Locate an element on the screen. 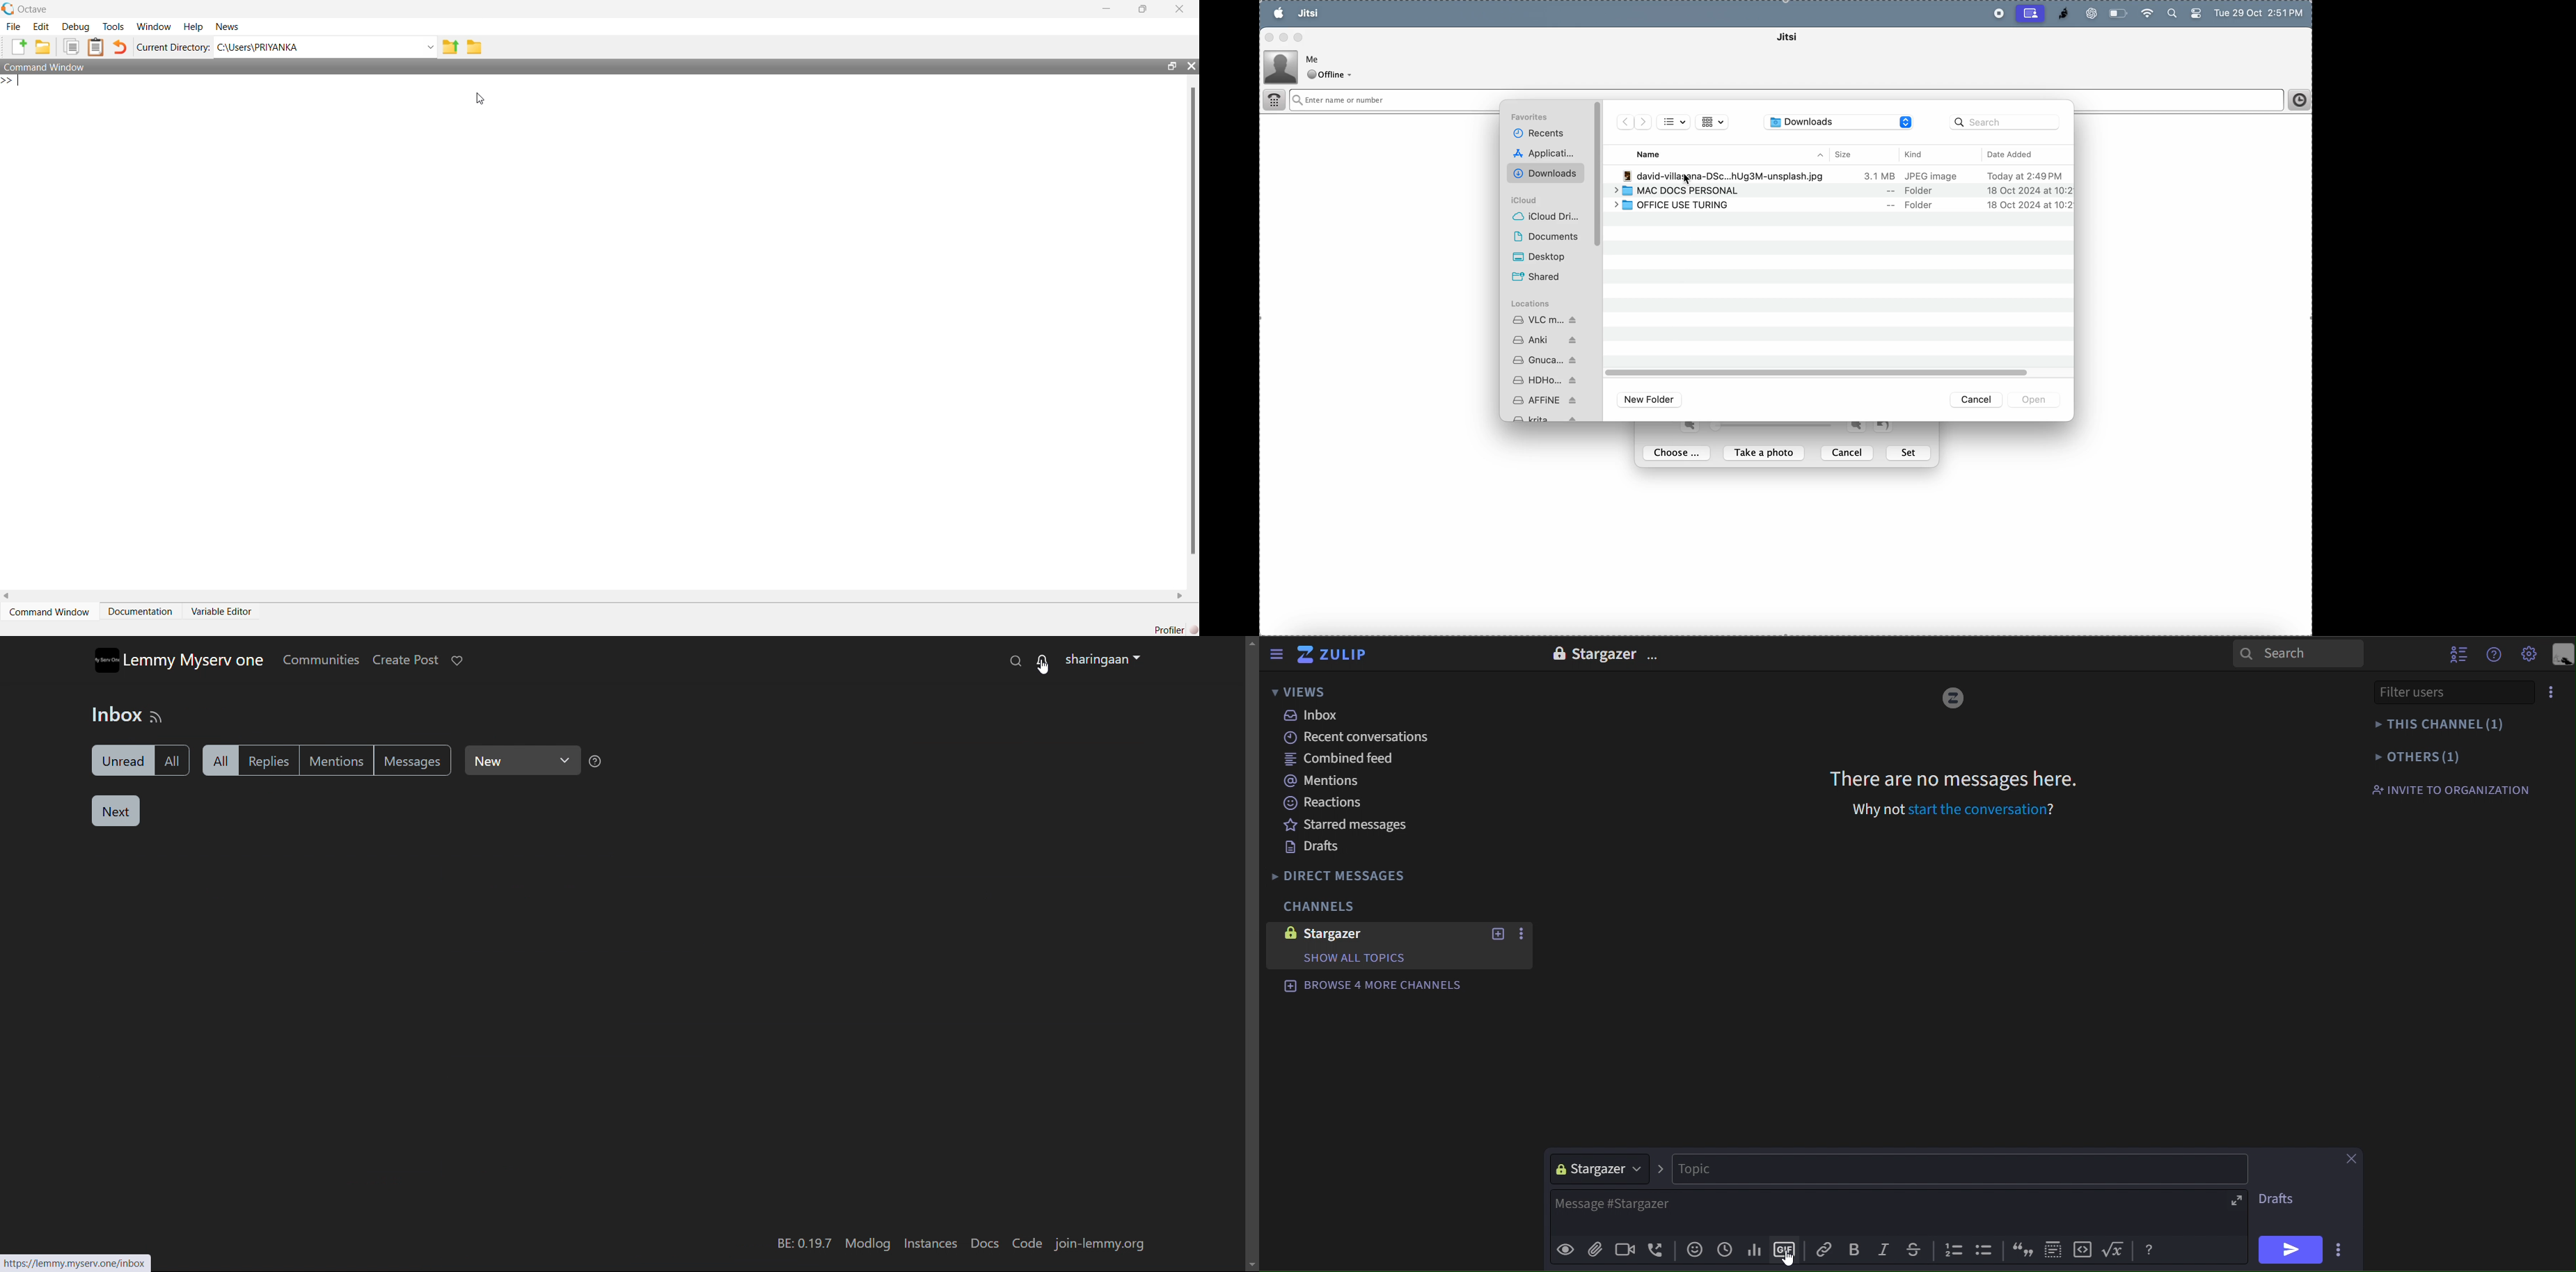 The image size is (2576, 1288). there are no message here. is located at coordinates (1954, 778).